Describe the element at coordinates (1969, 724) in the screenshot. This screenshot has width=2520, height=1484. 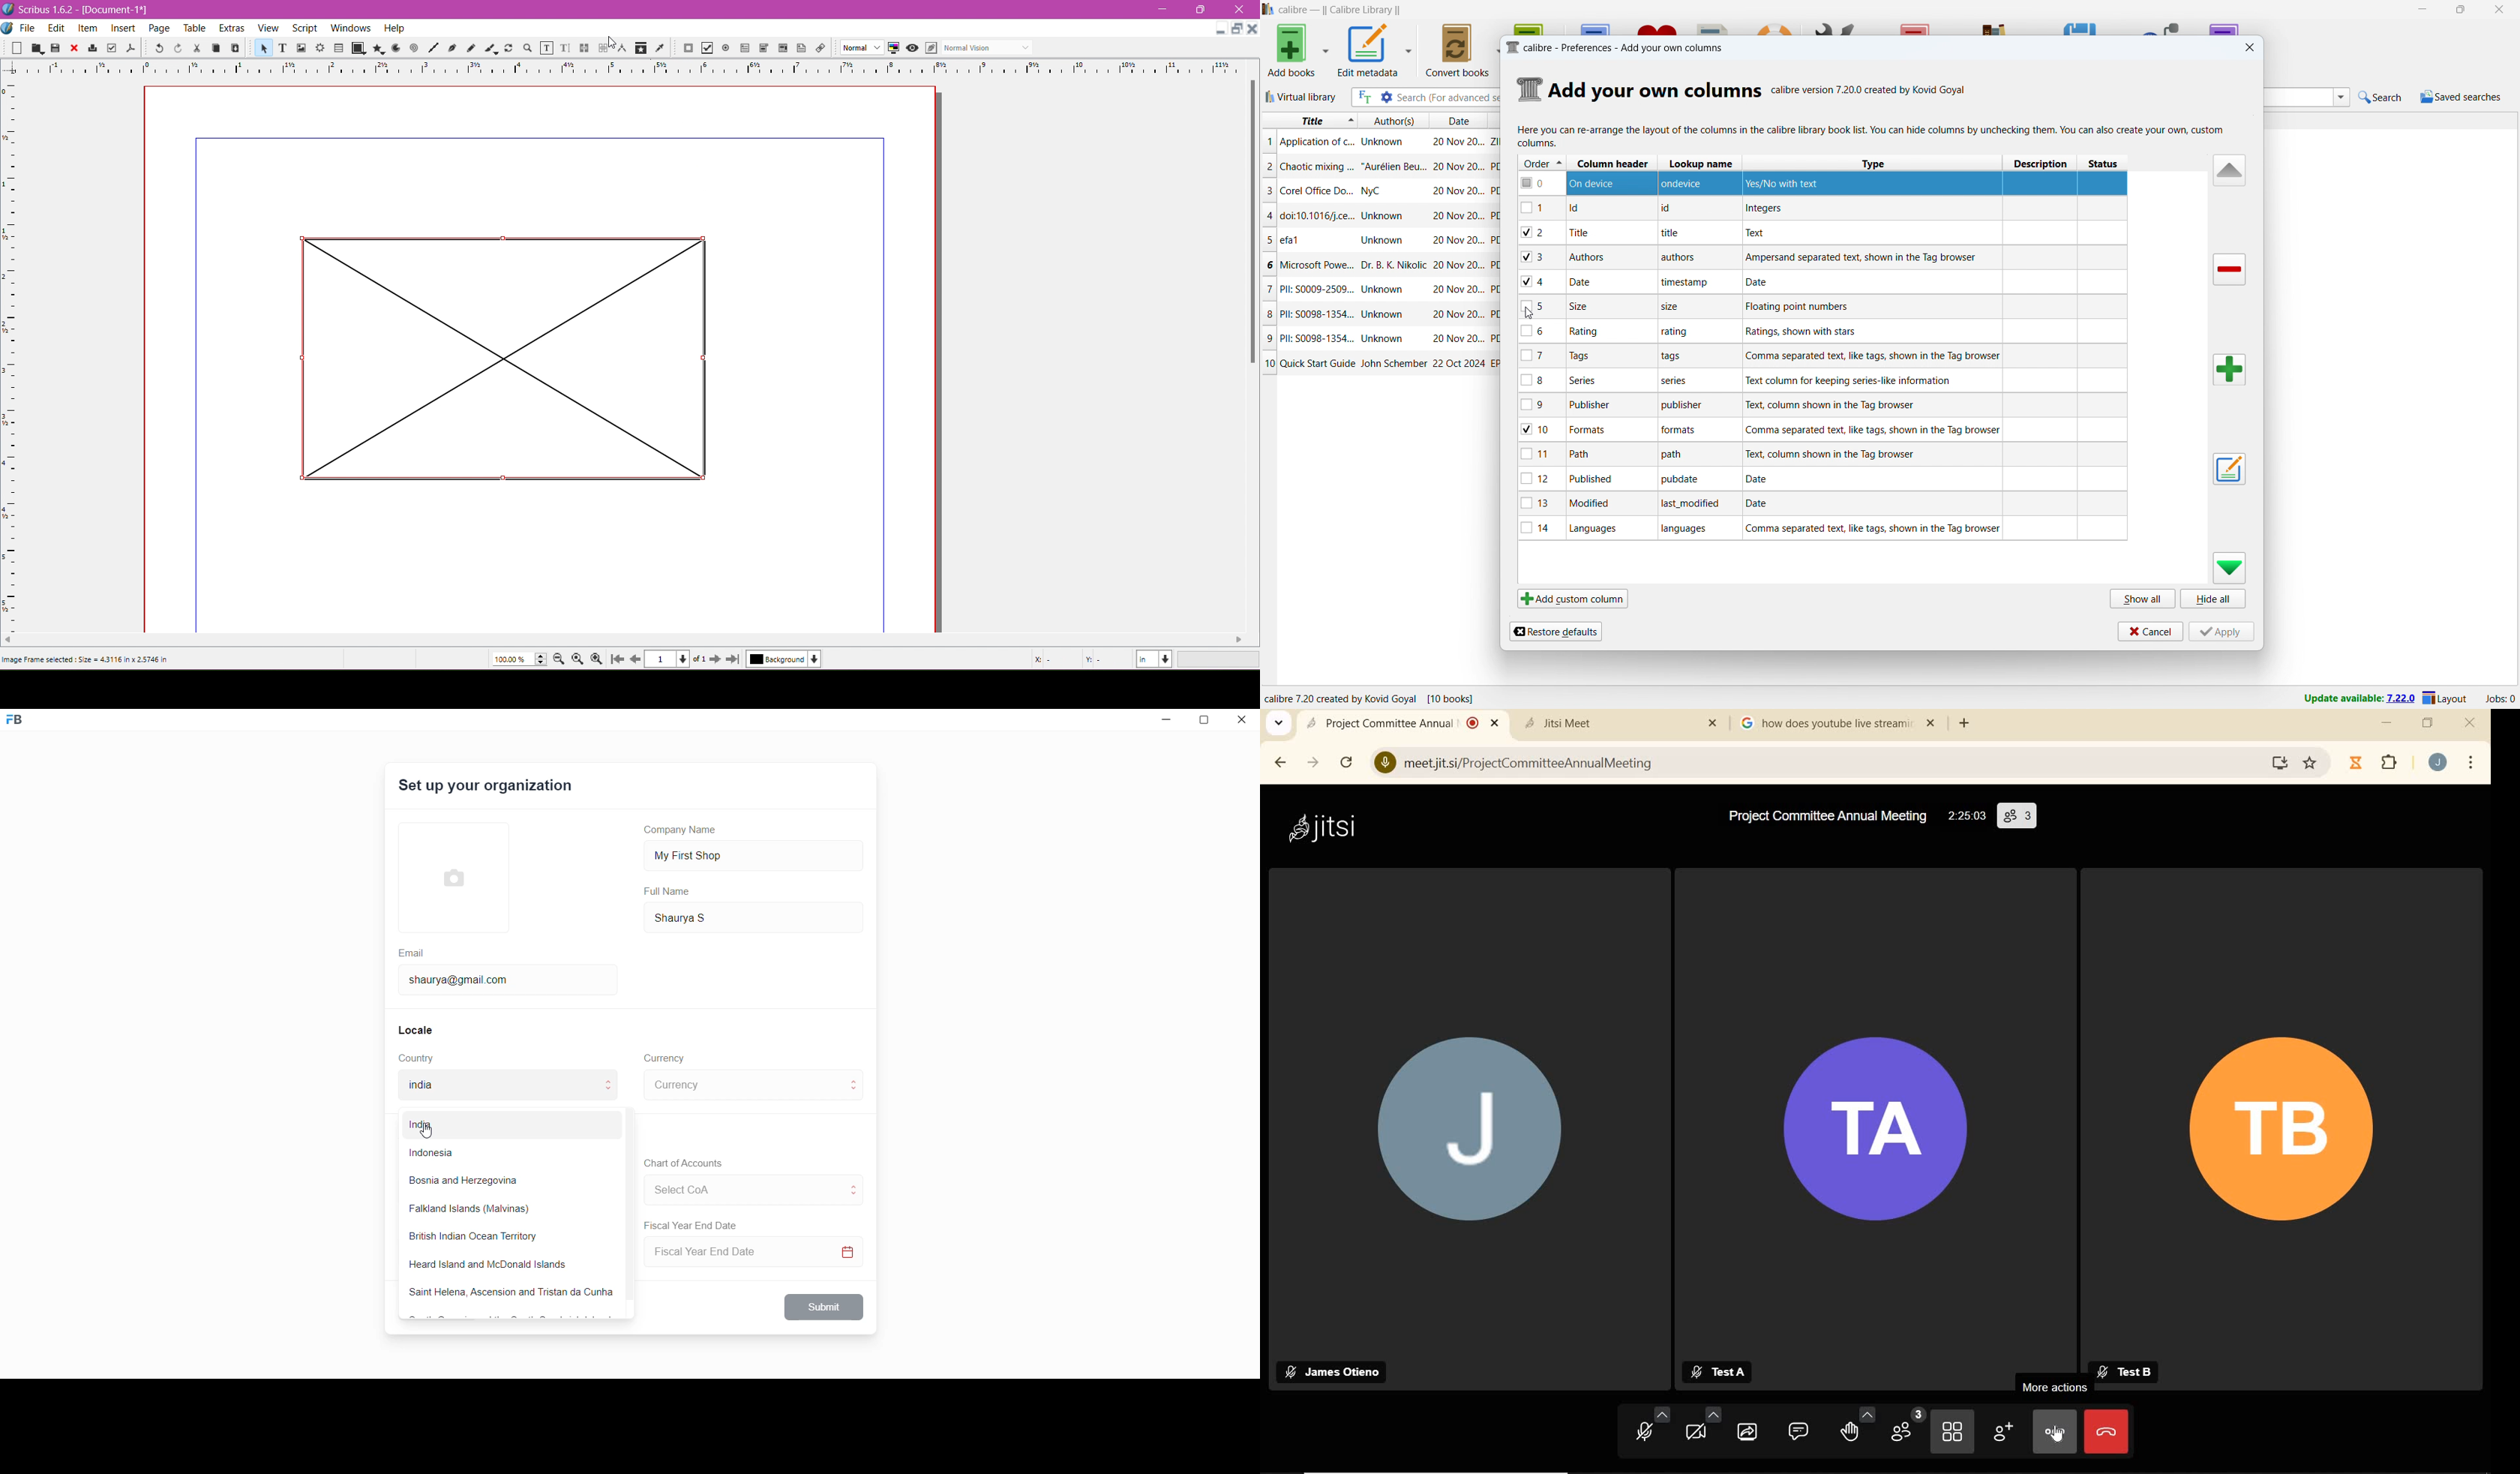
I see `add tab` at that location.